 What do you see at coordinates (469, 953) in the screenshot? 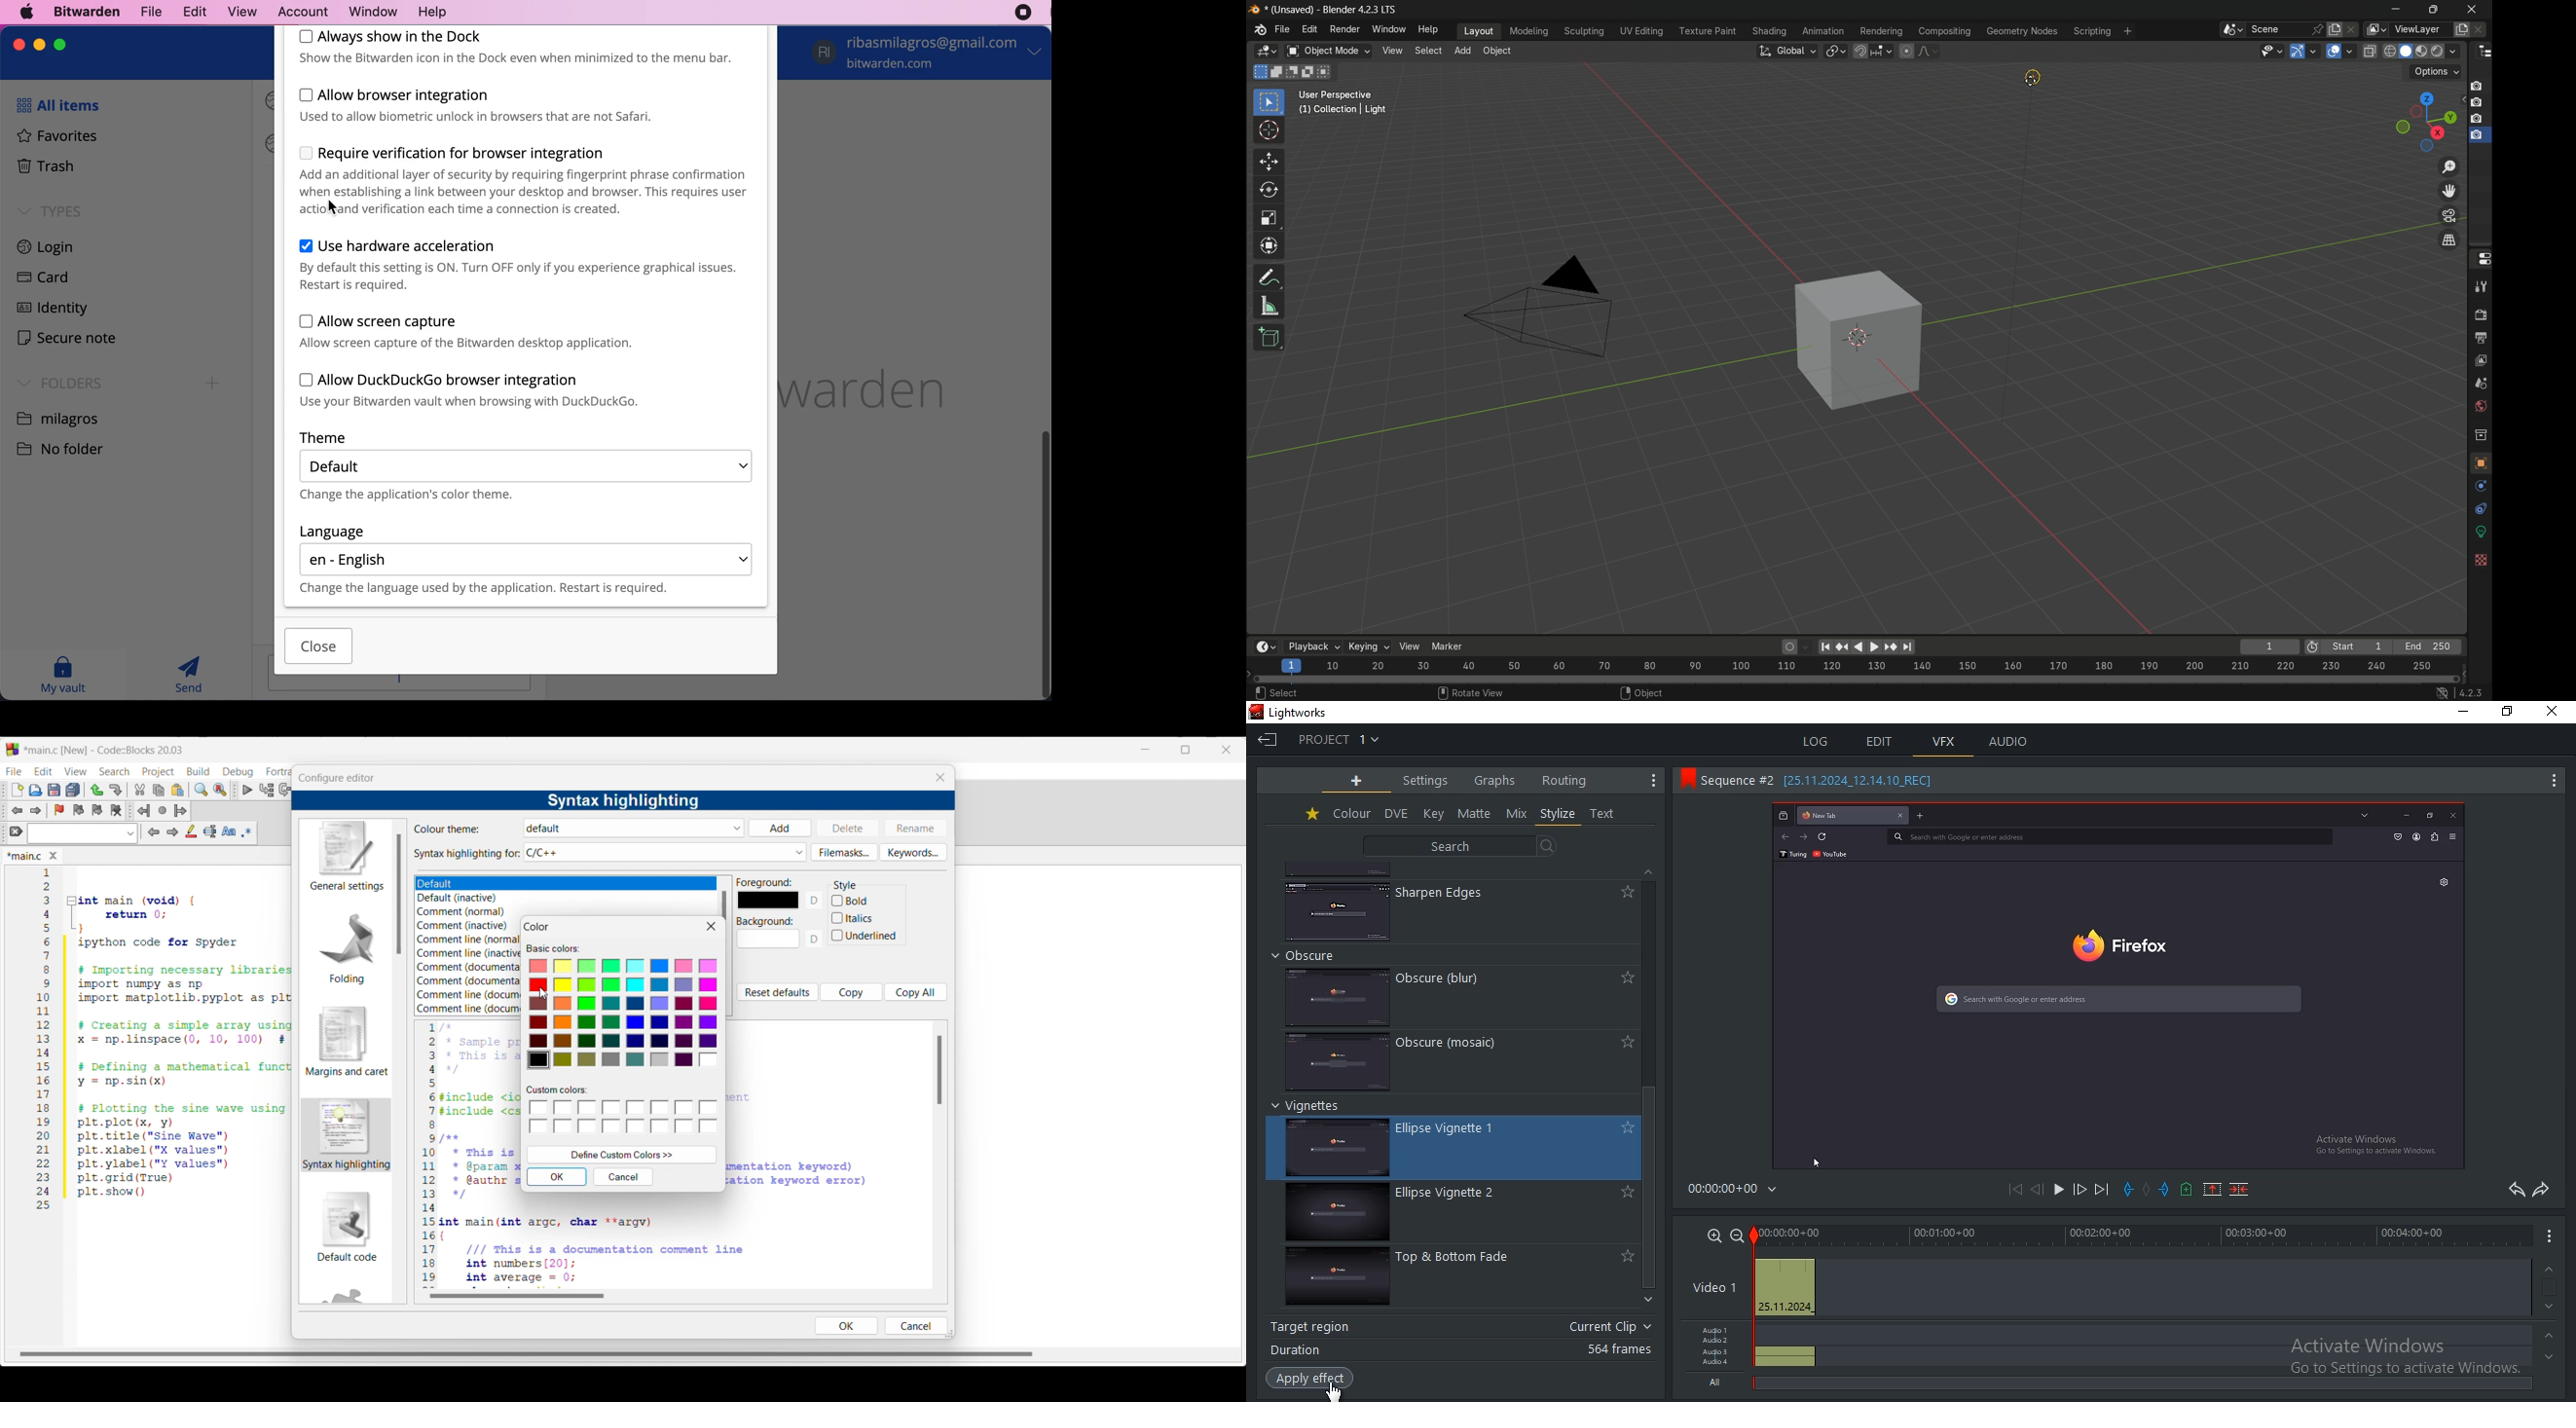
I see `Comment line (inactive` at bounding box center [469, 953].